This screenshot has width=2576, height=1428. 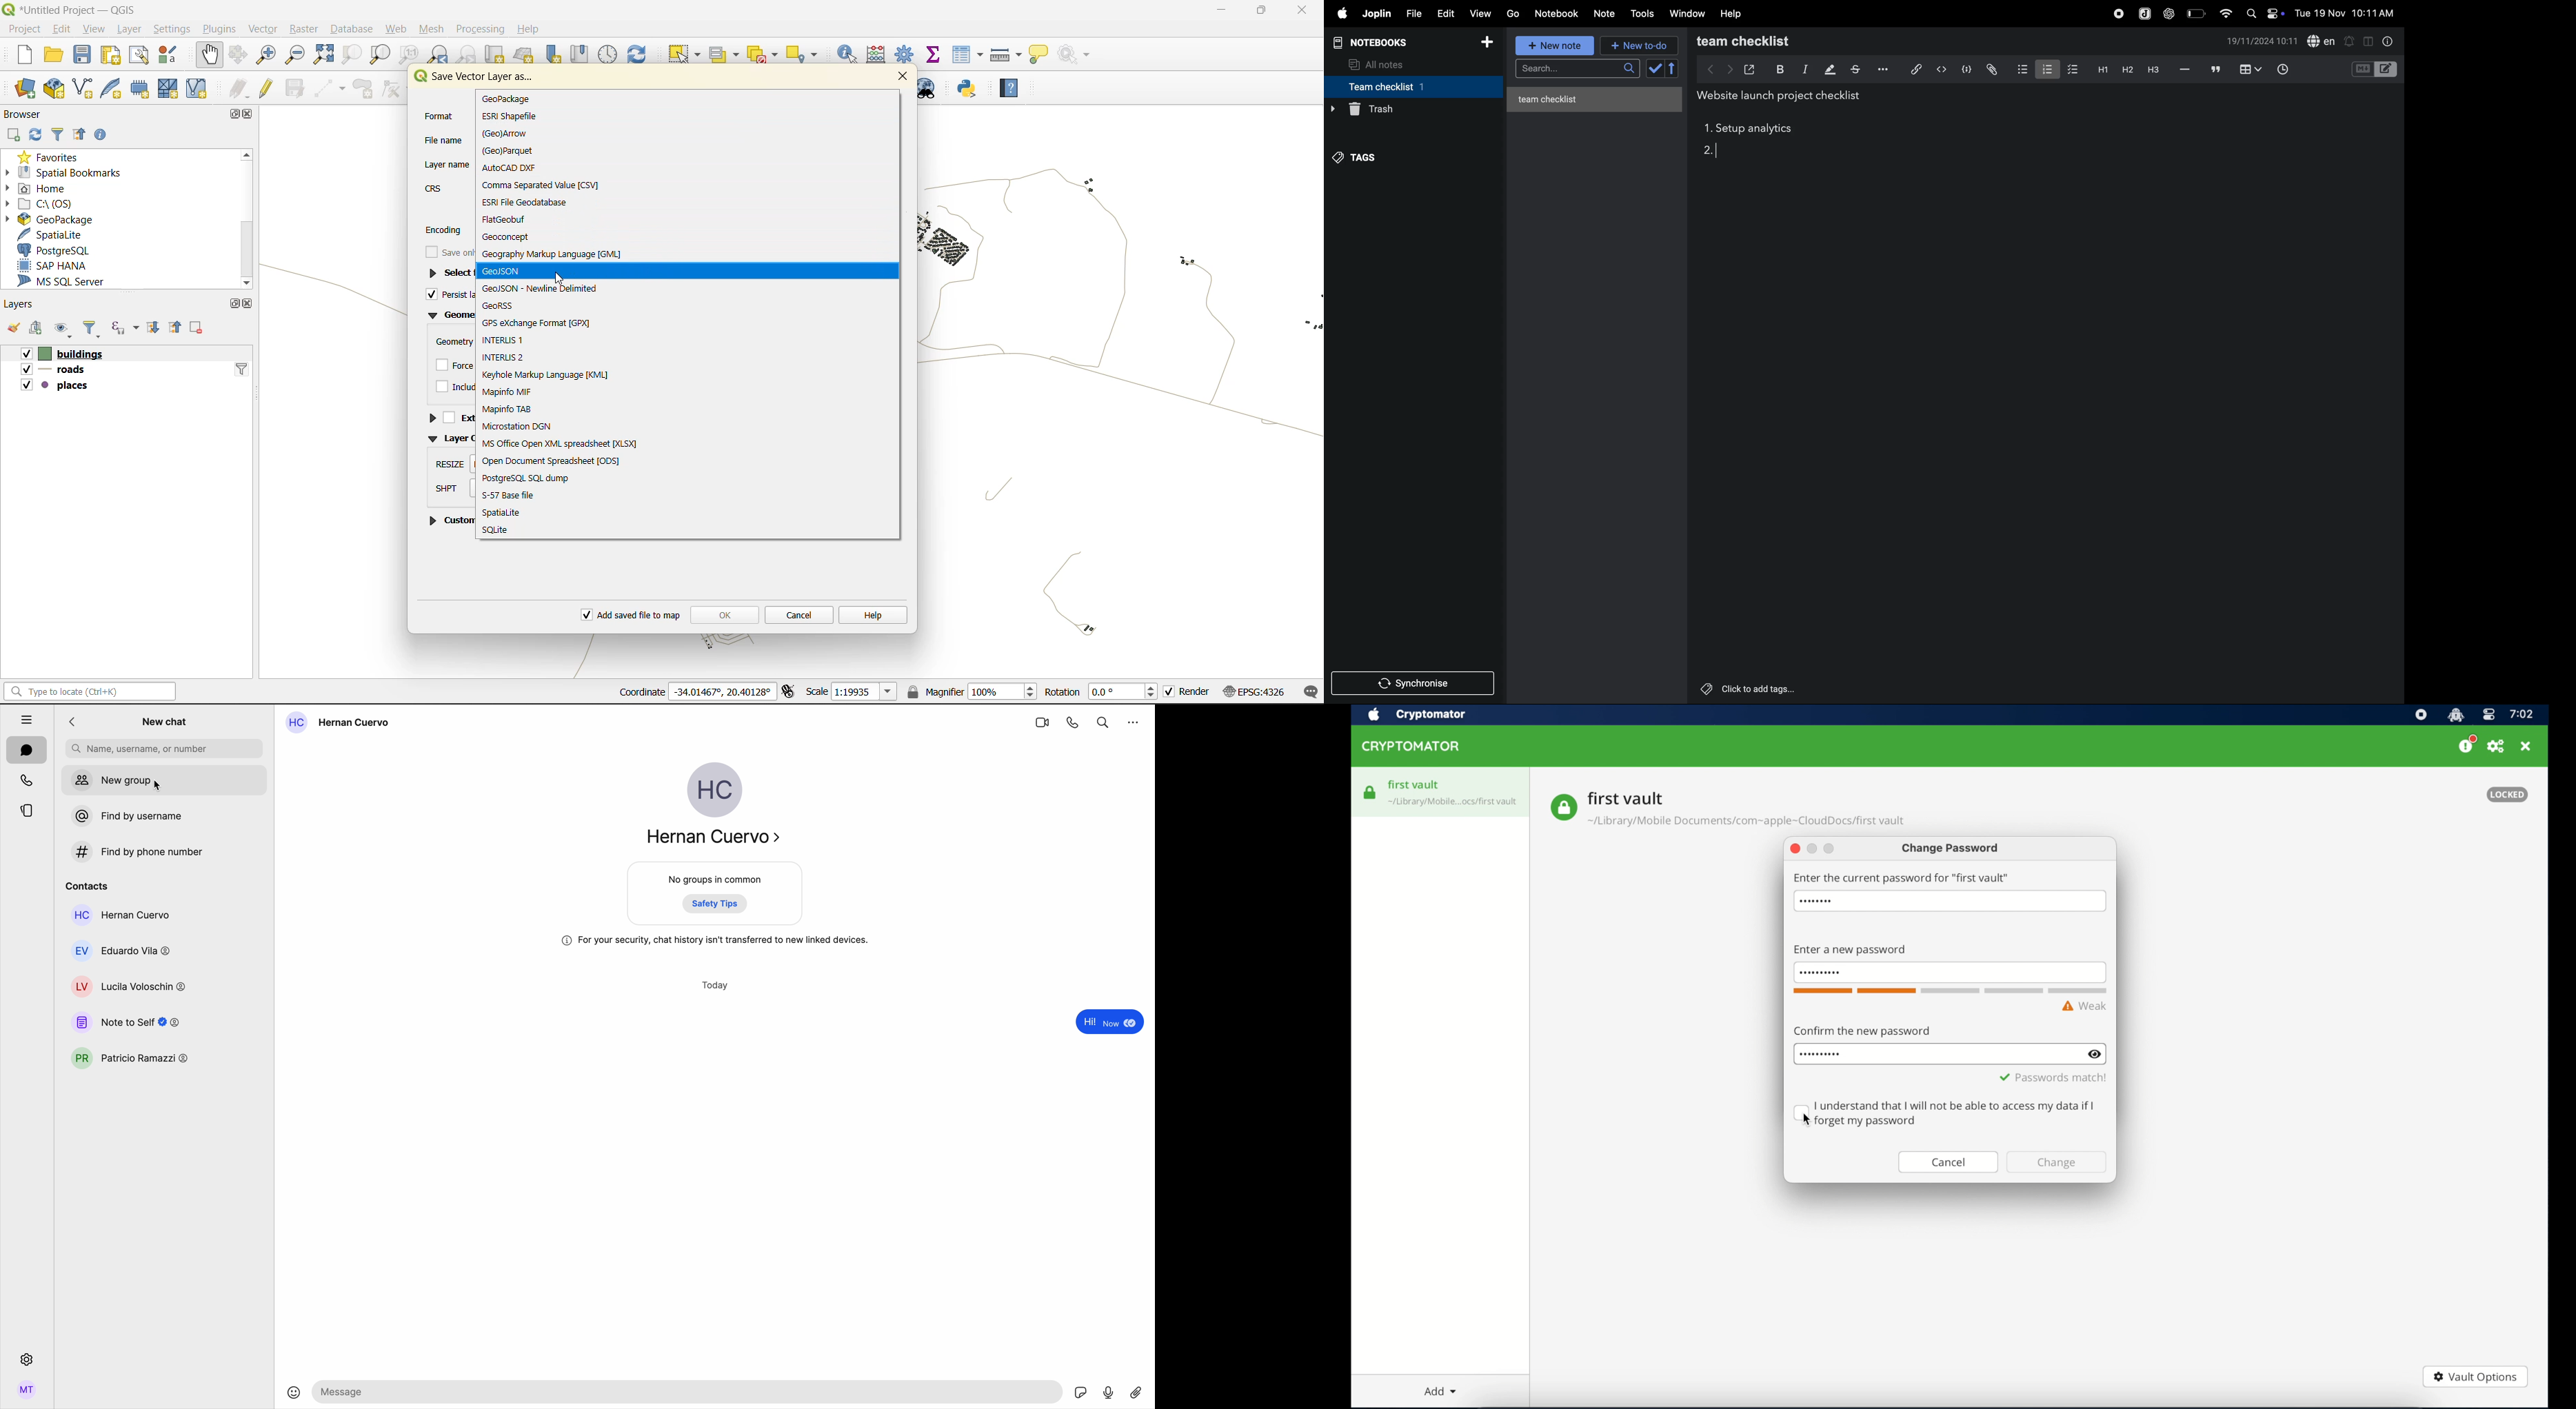 What do you see at coordinates (1377, 14) in the screenshot?
I see `joplin` at bounding box center [1377, 14].